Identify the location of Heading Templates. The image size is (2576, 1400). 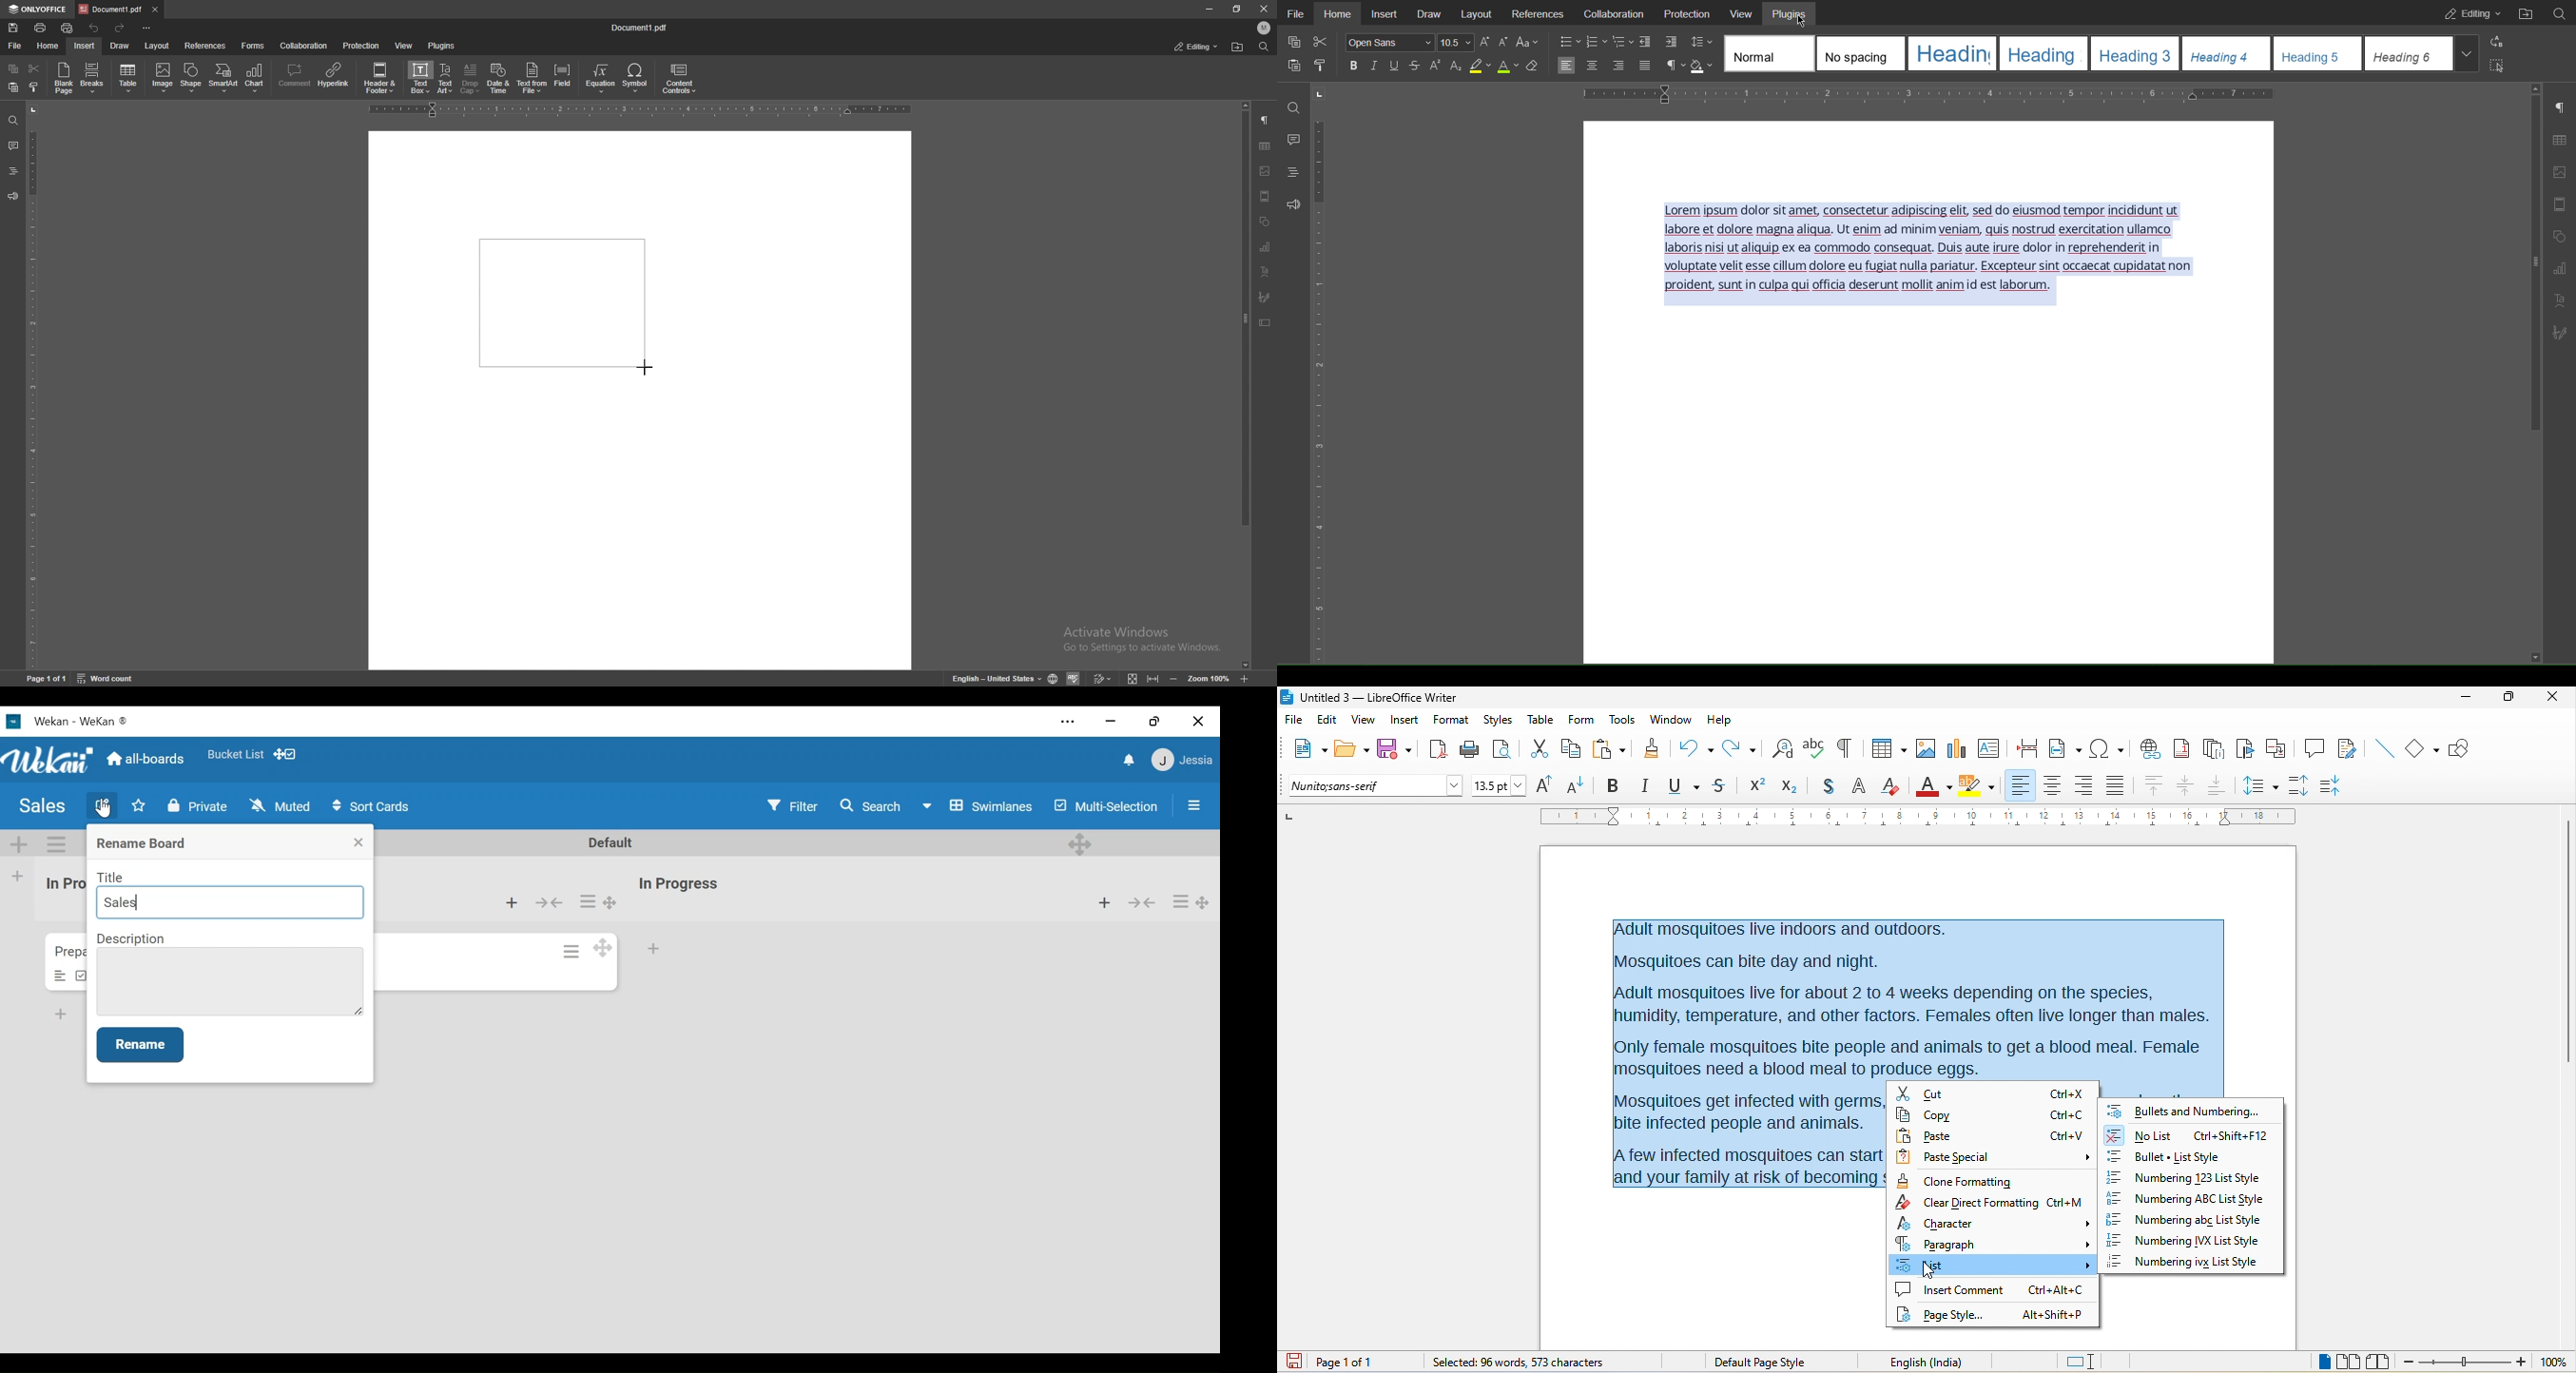
(1769, 54).